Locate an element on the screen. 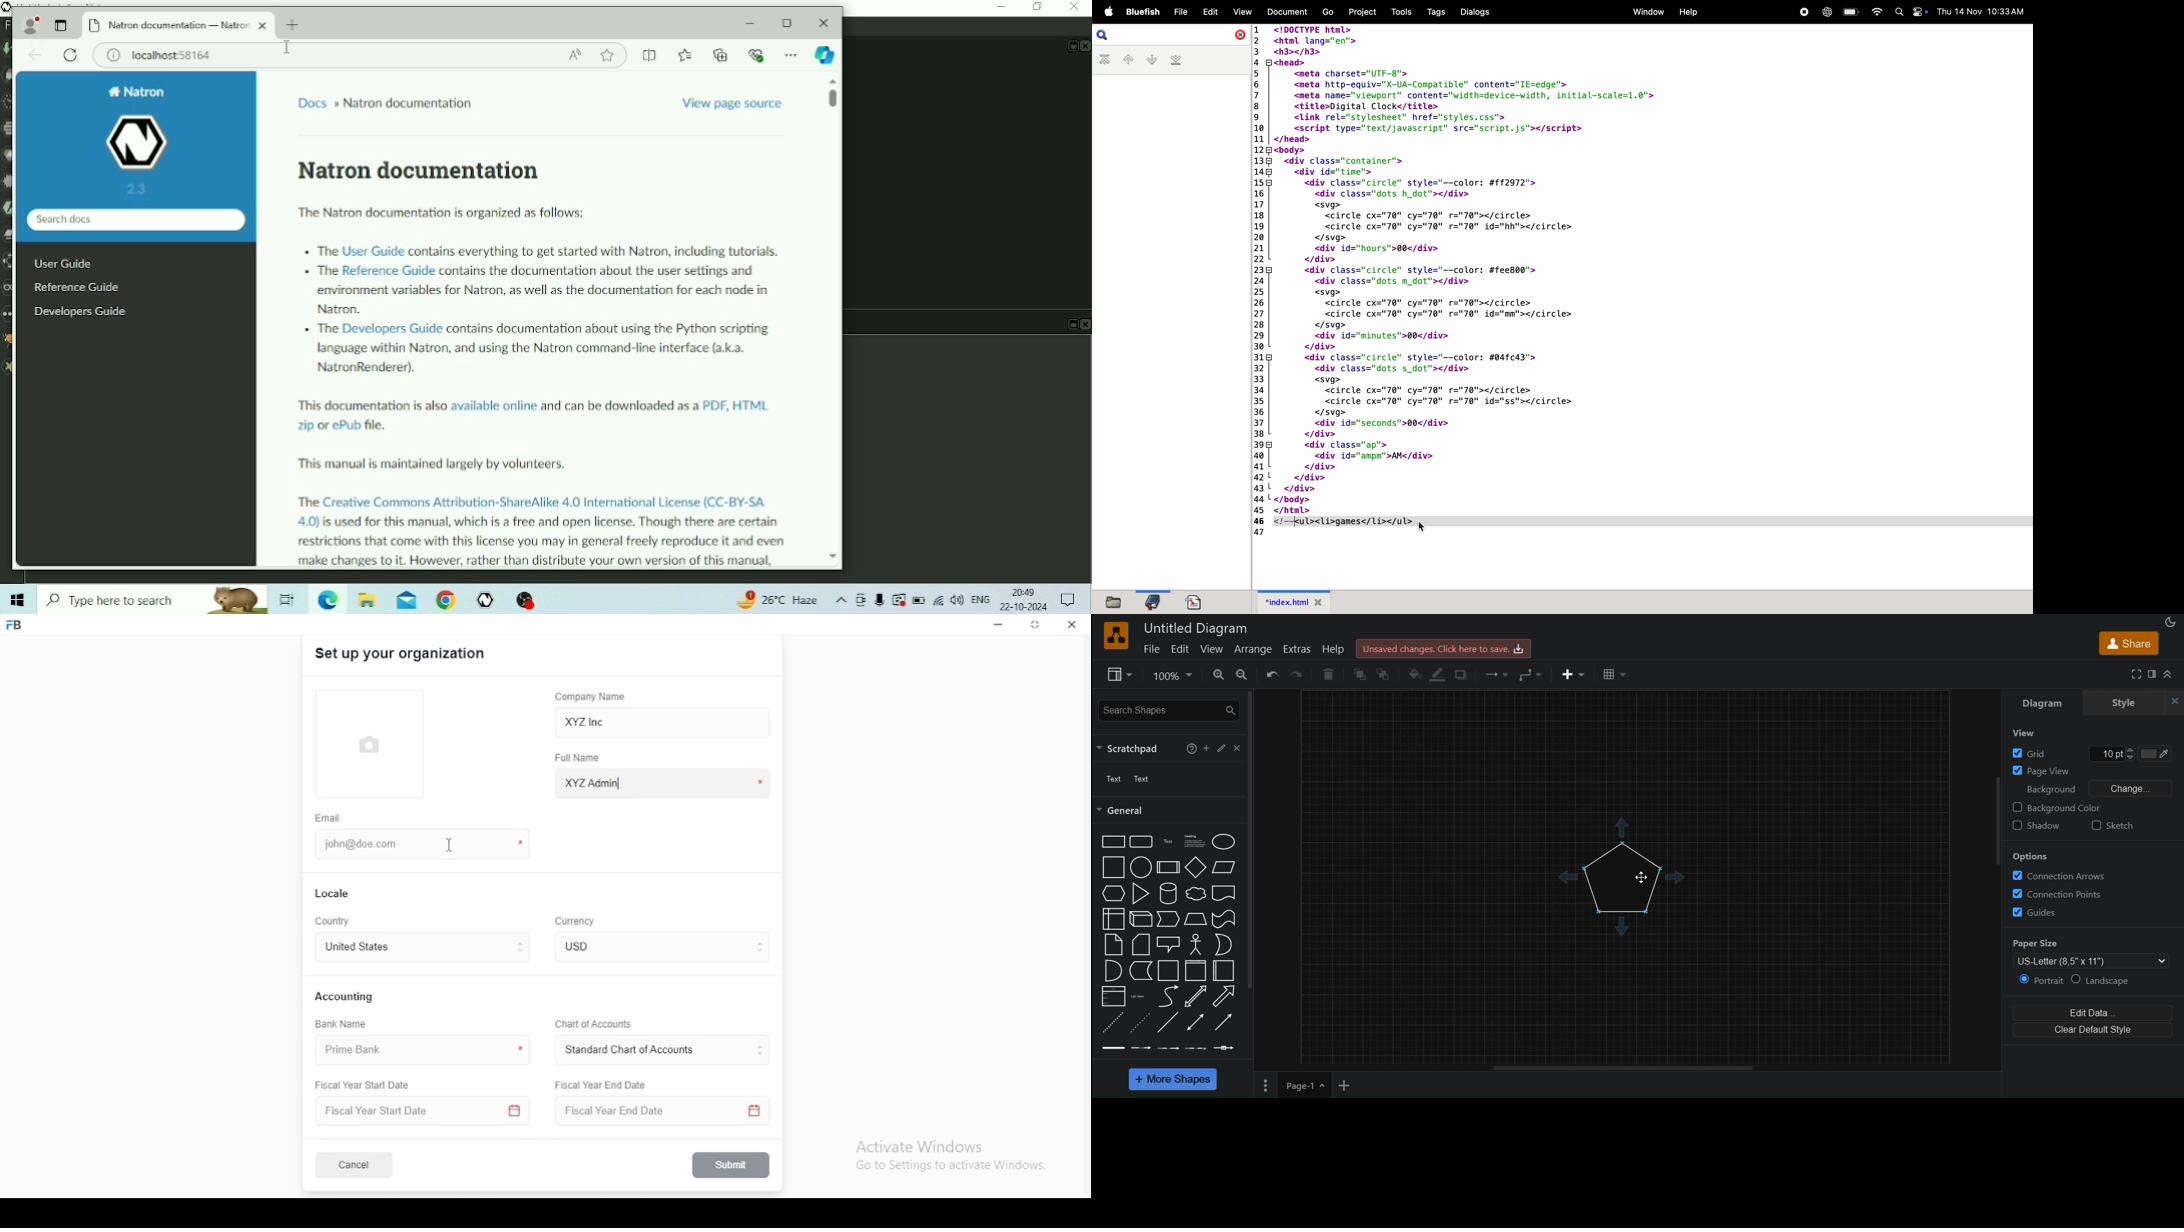  cancel is located at coordinates (354, 1166).